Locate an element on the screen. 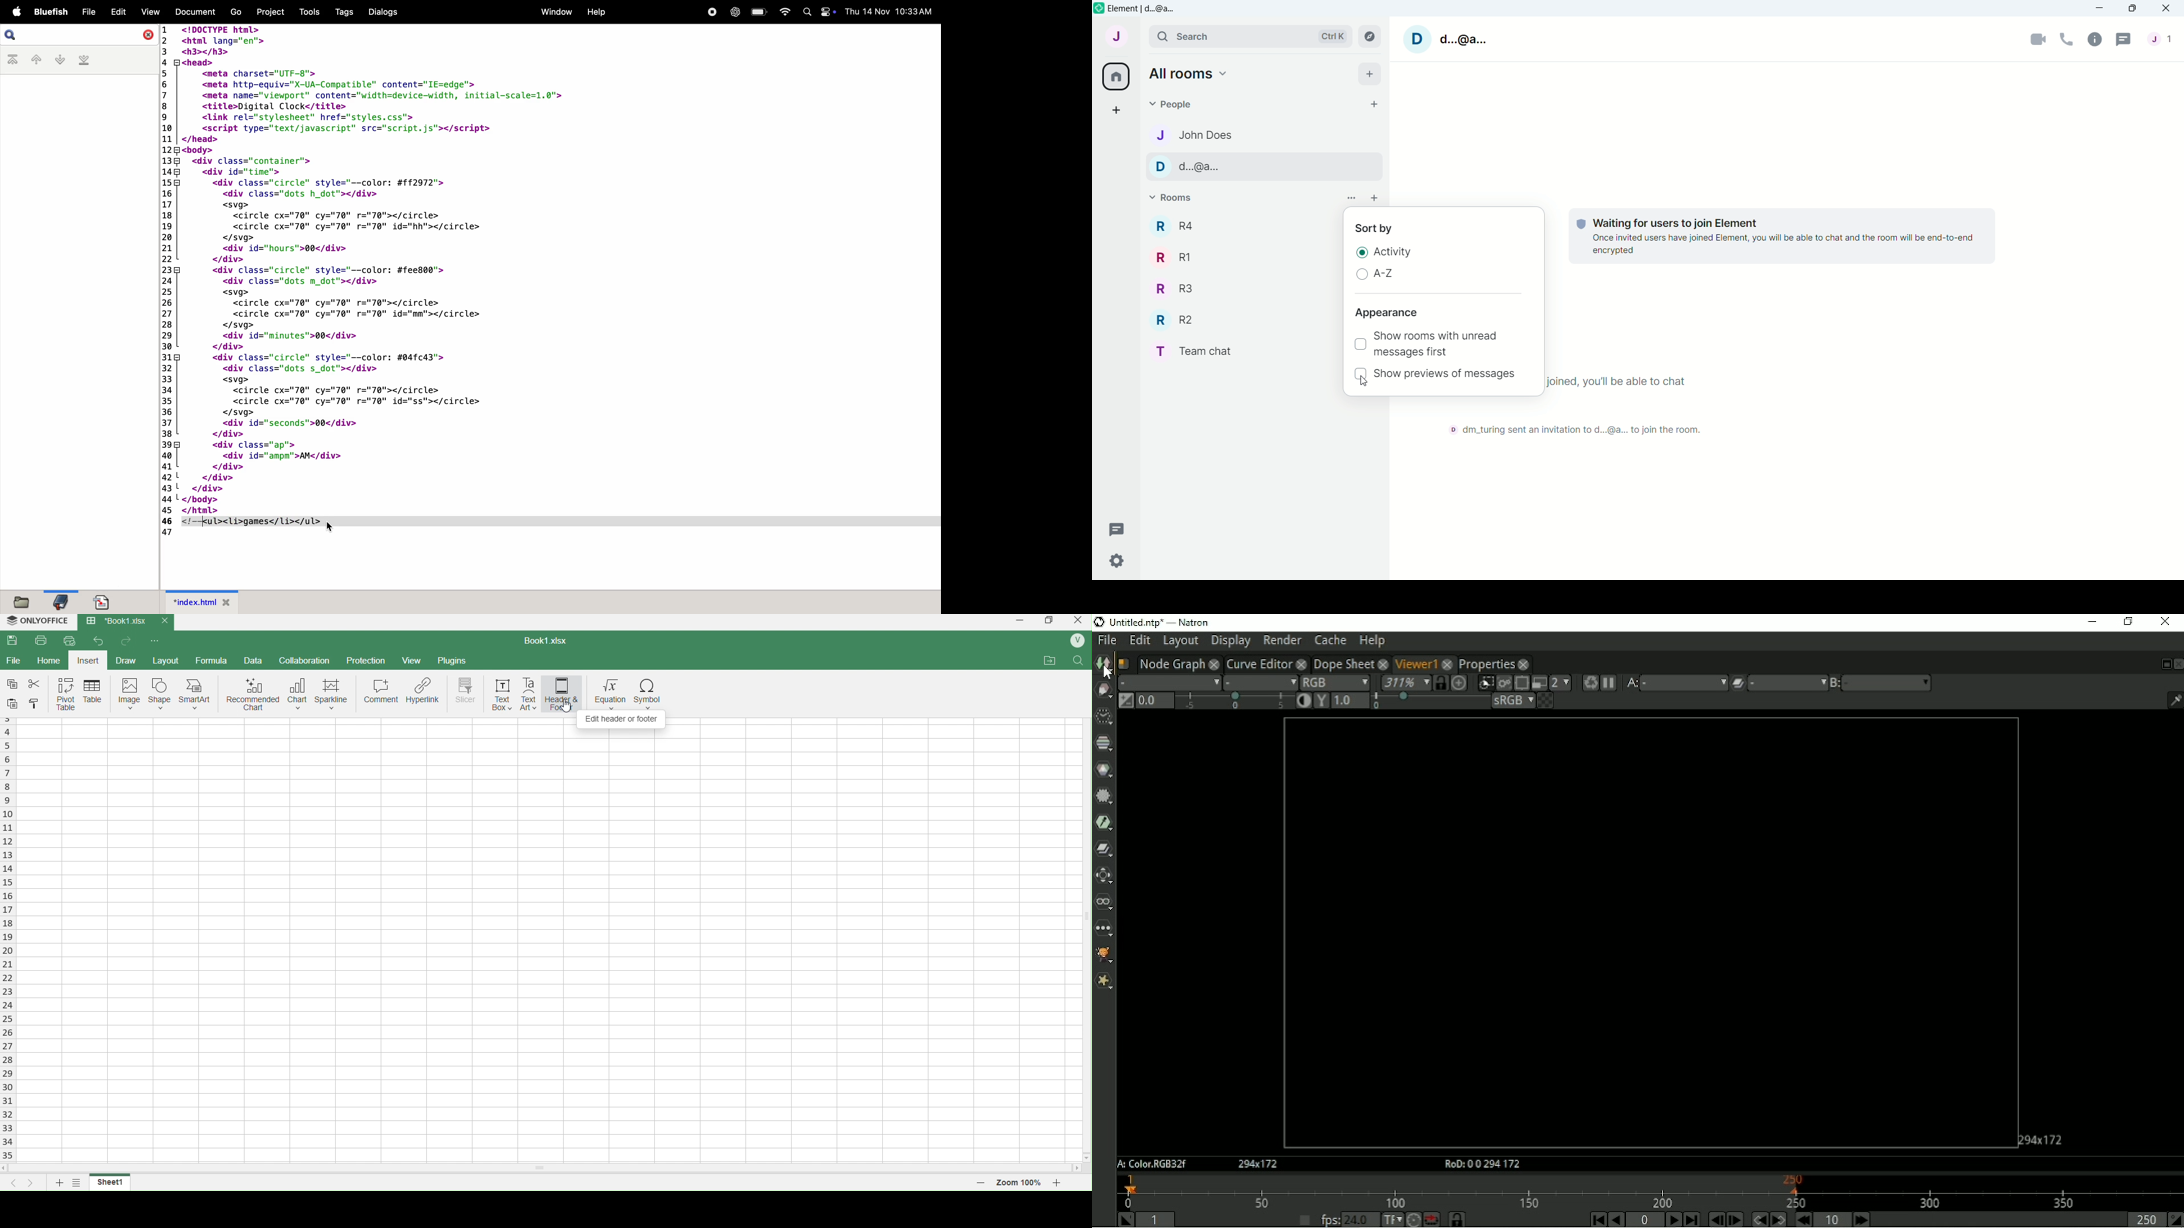 The image size is (2184, 1232). shape is located at coordinates (160, 694).